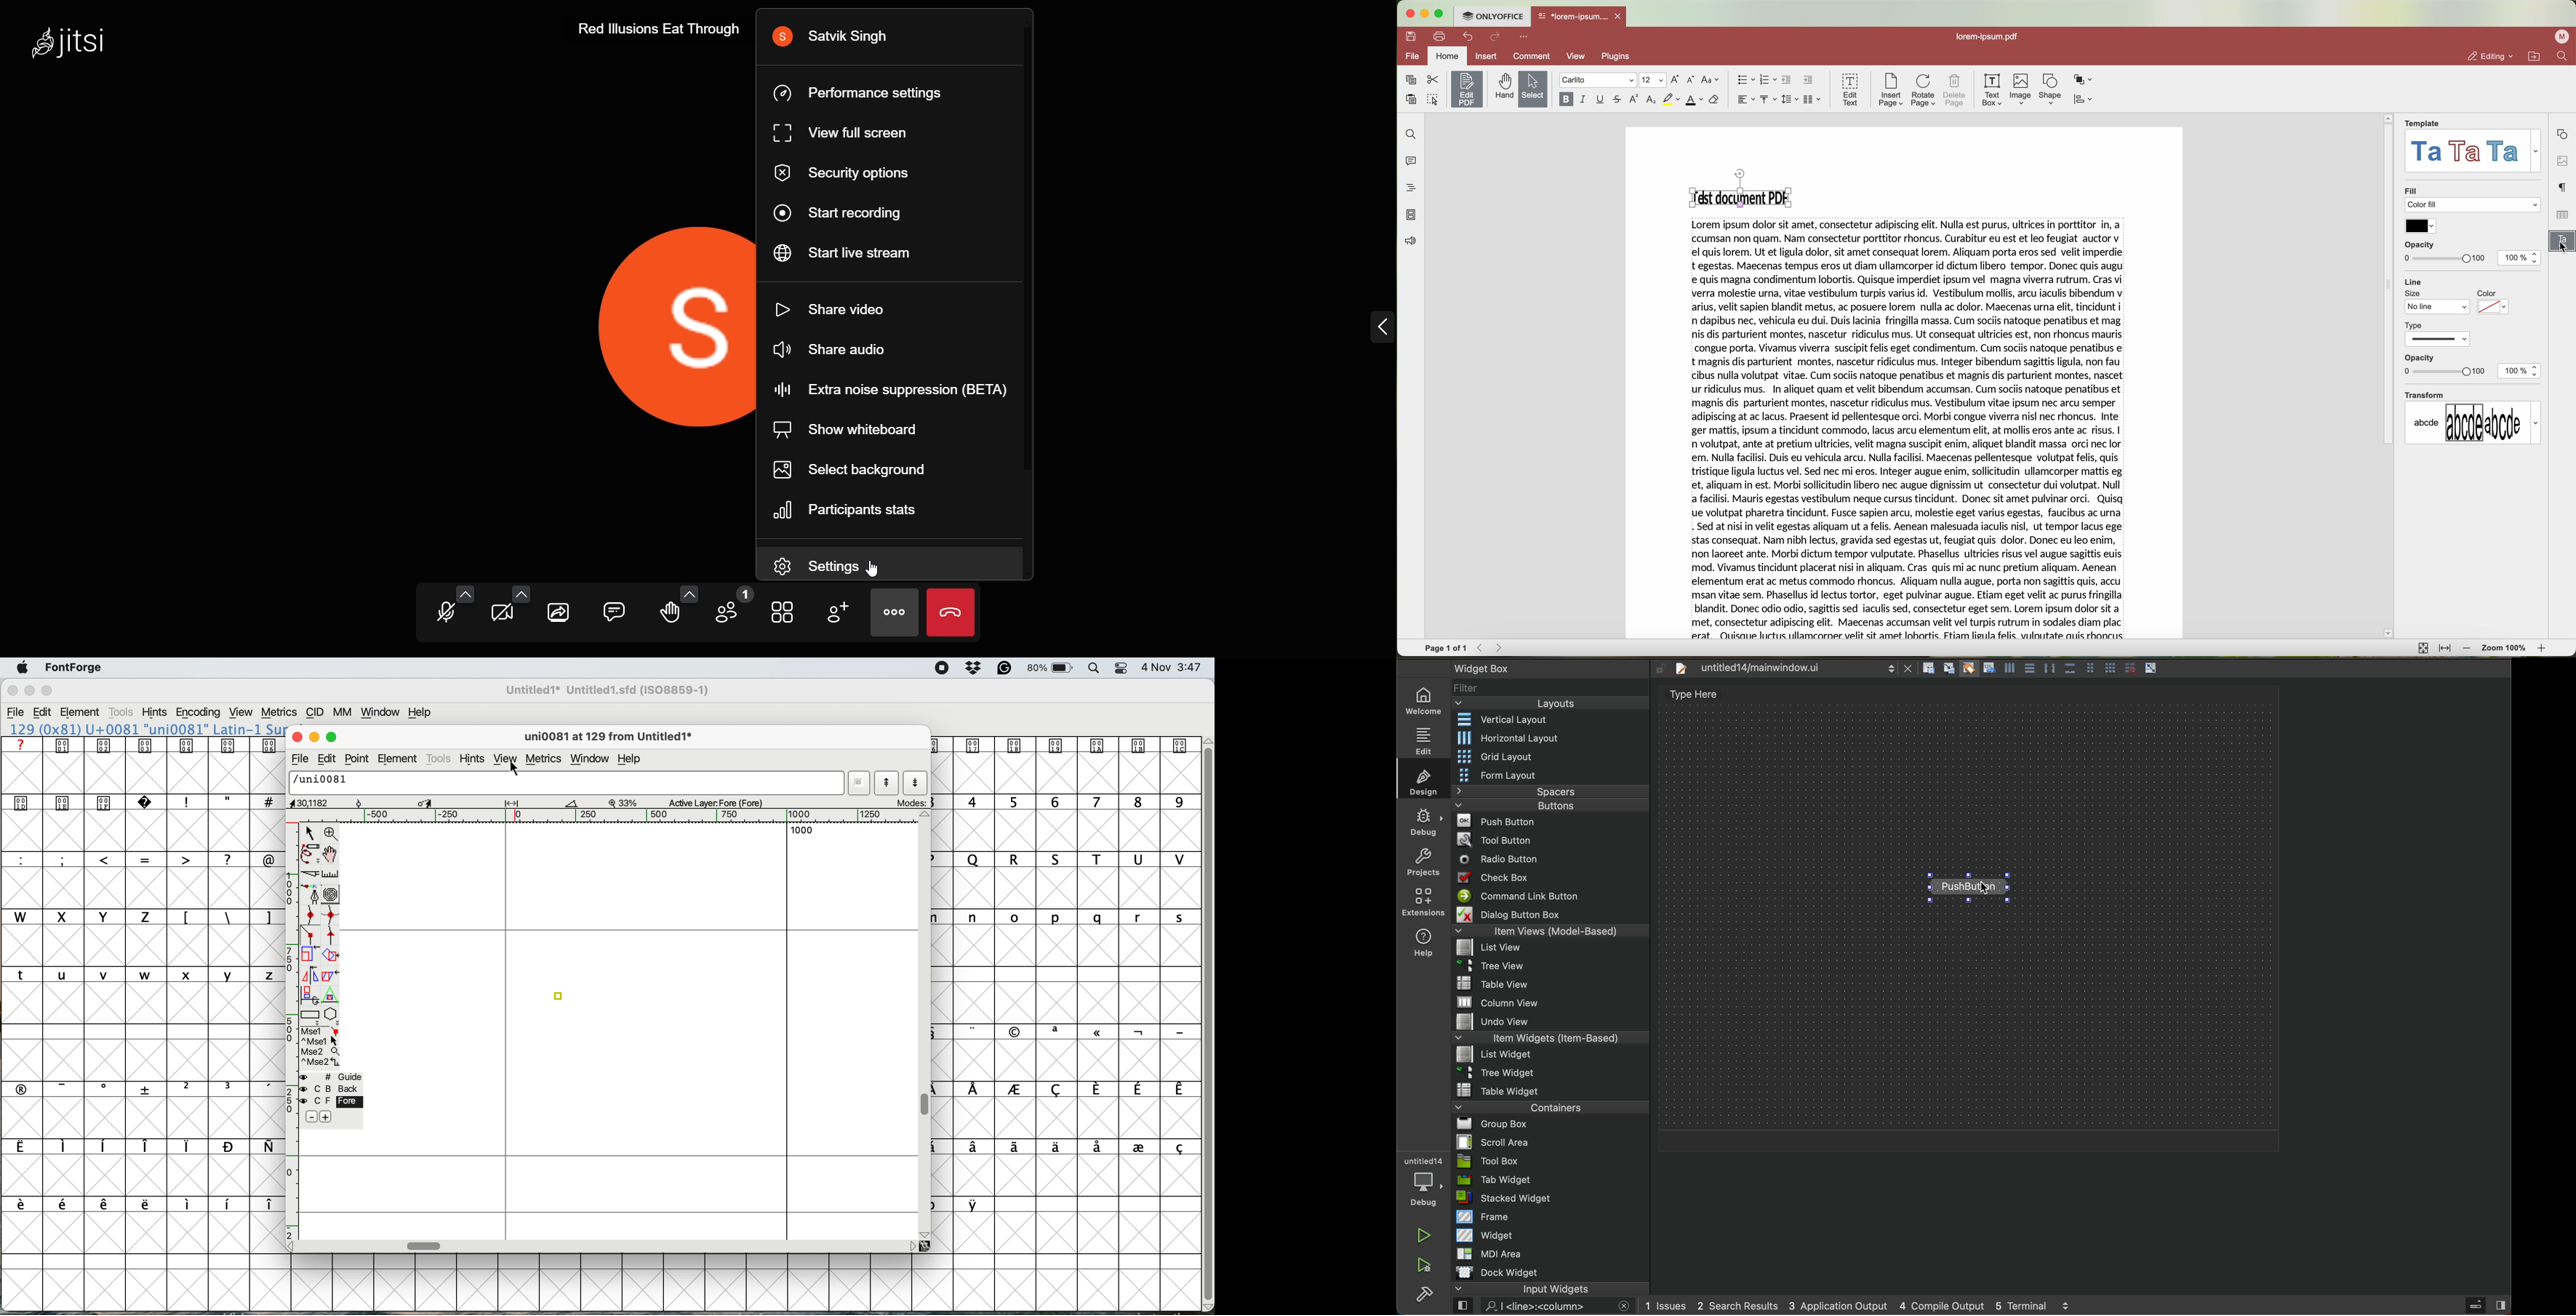 The image size is (2576, 1316). I want to click on fill, so click(2412, 190).